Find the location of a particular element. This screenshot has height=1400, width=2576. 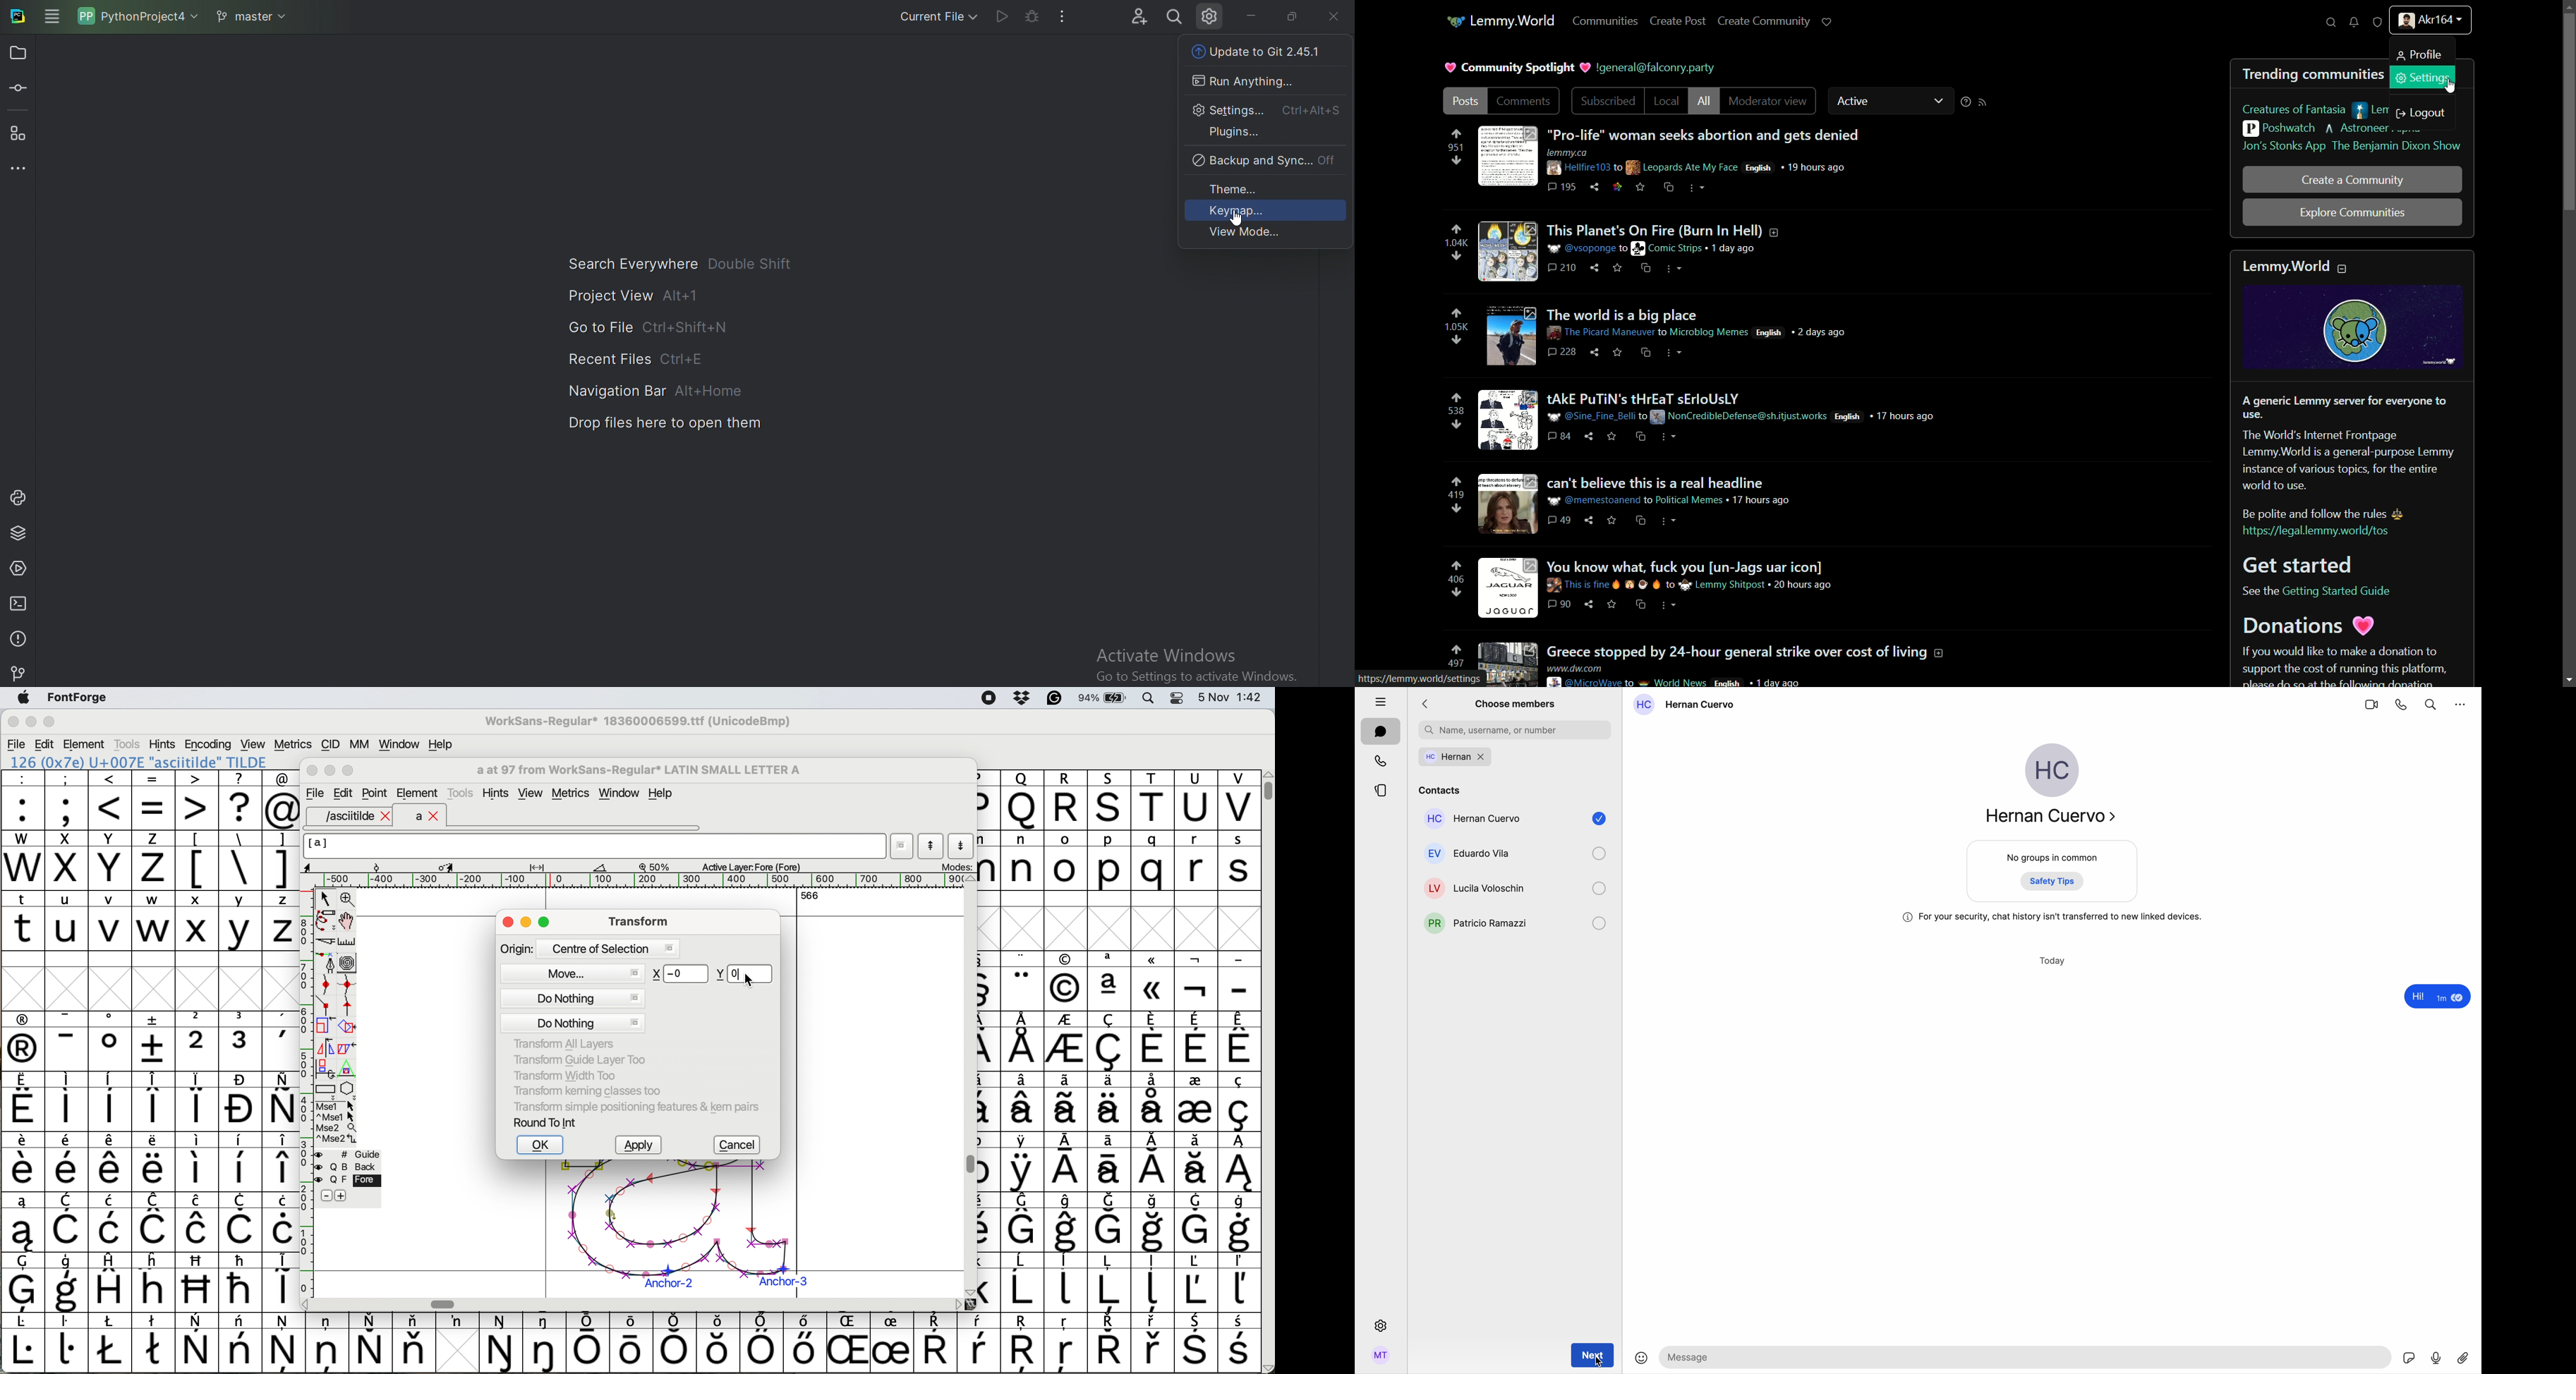

show next letter is located at coordinates (963, 846).